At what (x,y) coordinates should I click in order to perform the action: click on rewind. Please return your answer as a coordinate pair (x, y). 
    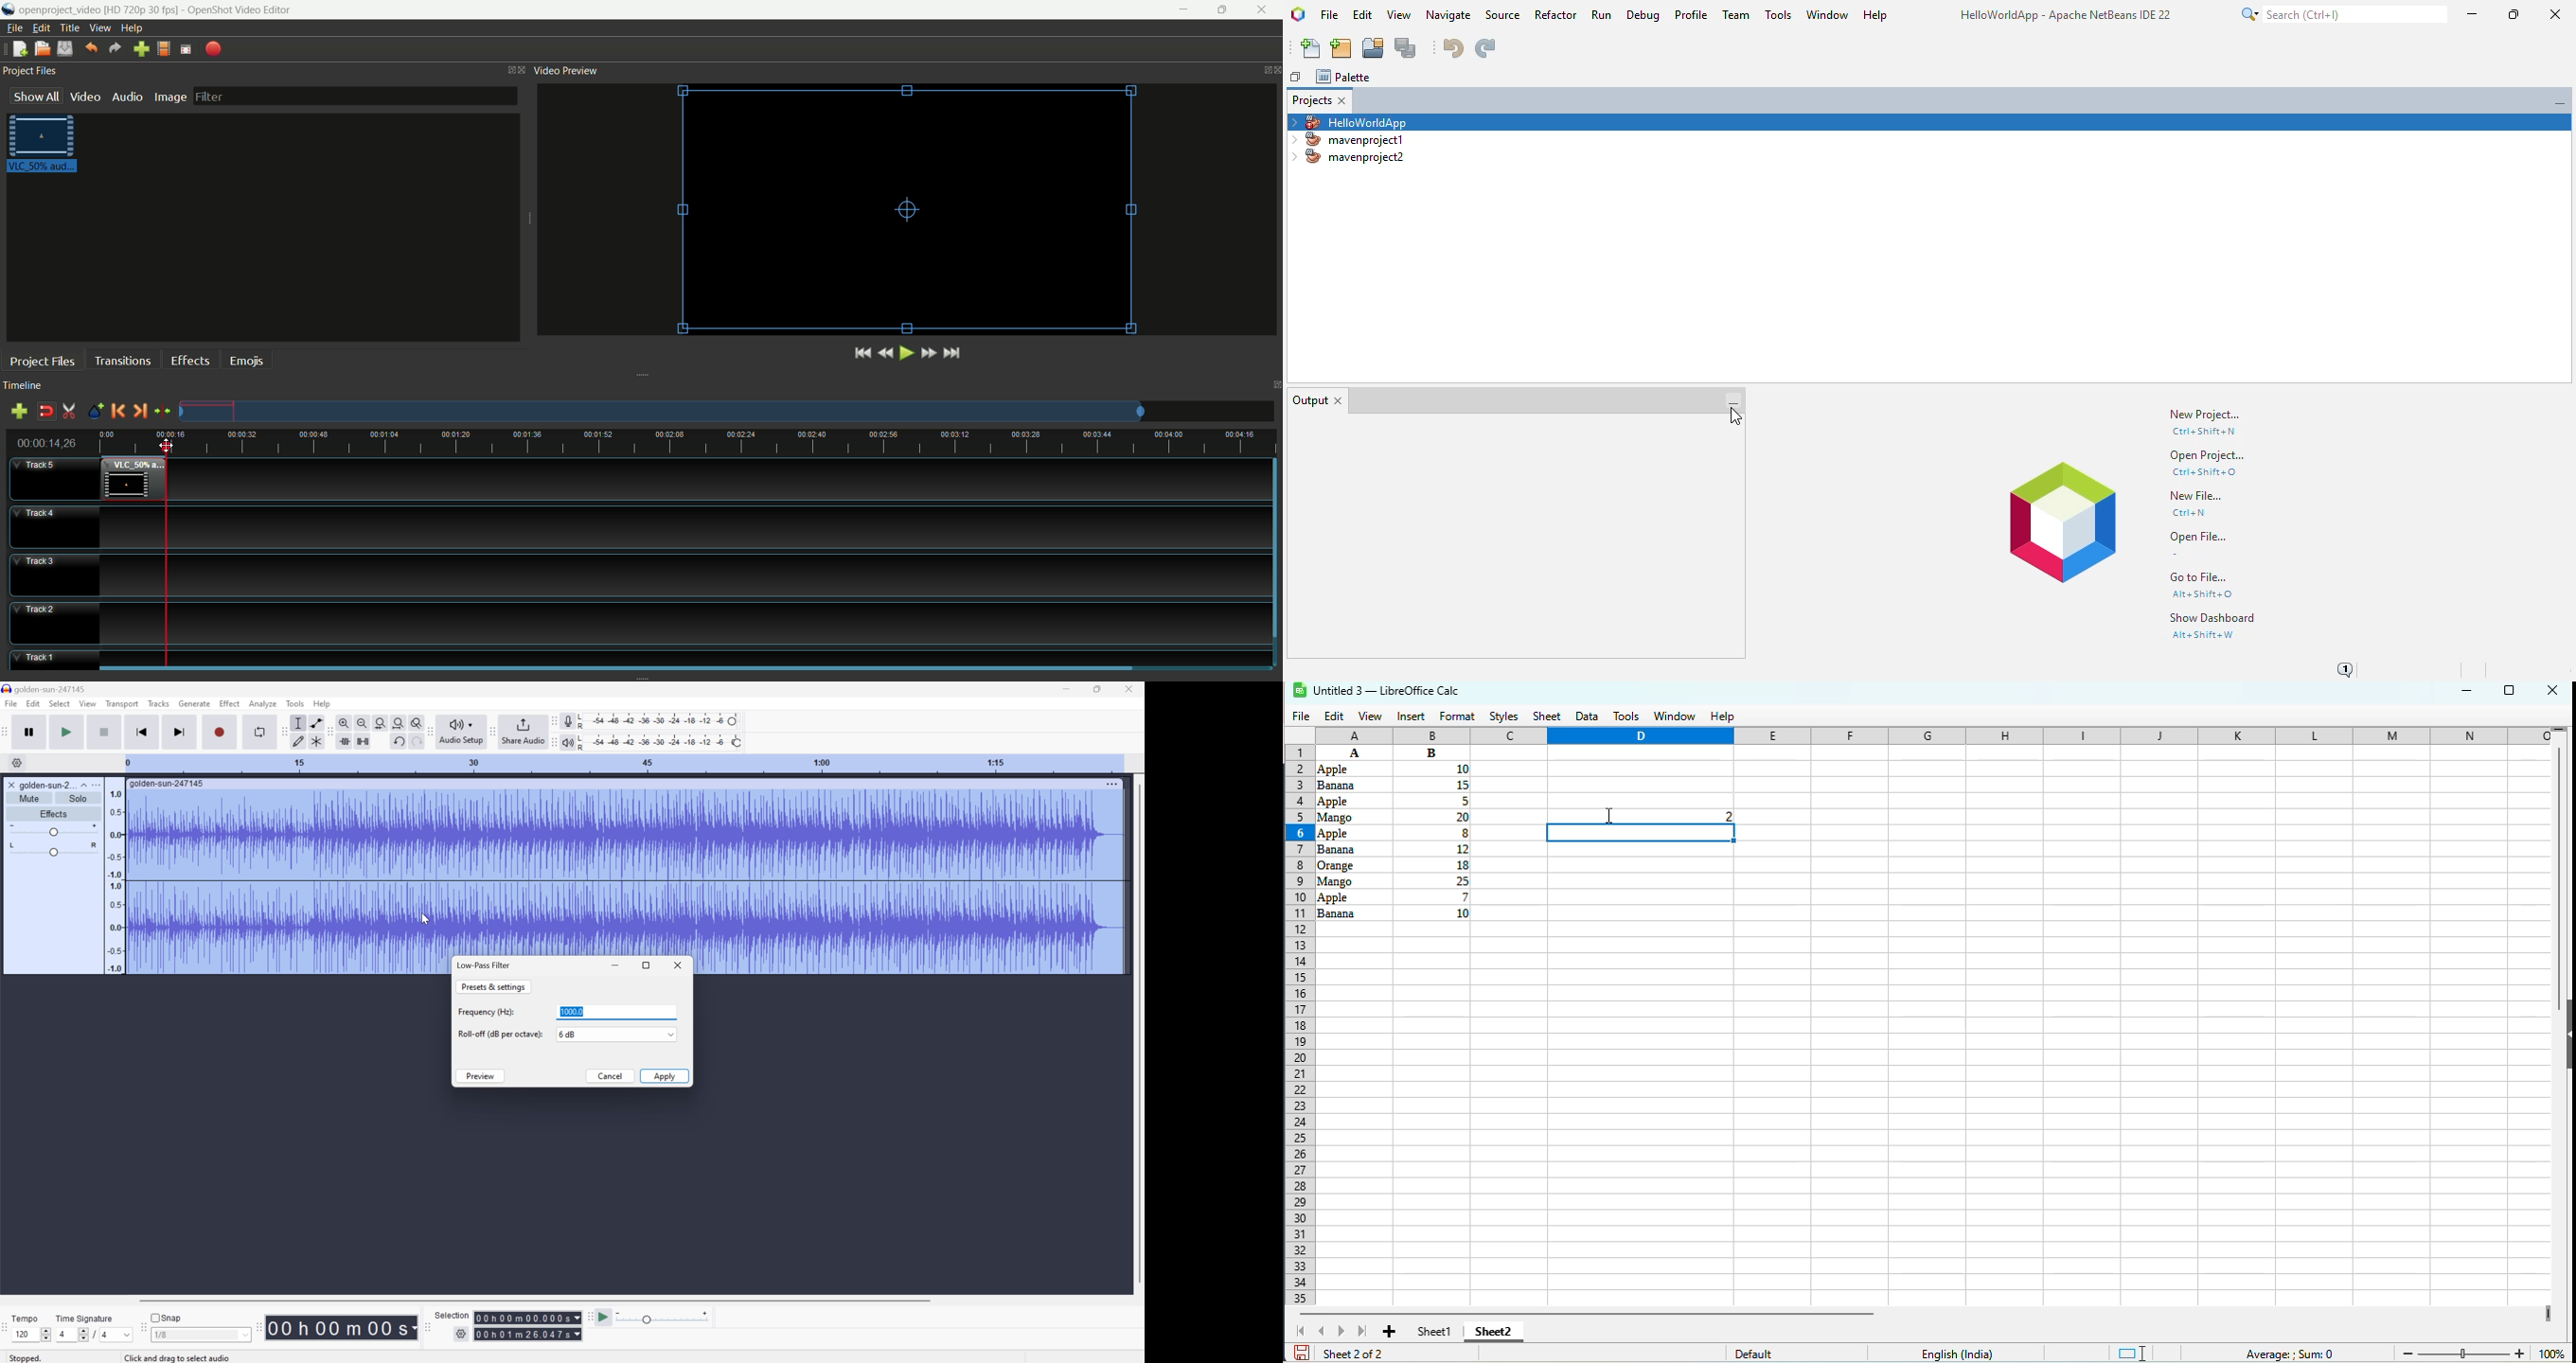
    Looking at the image, I should click on (885, 354).